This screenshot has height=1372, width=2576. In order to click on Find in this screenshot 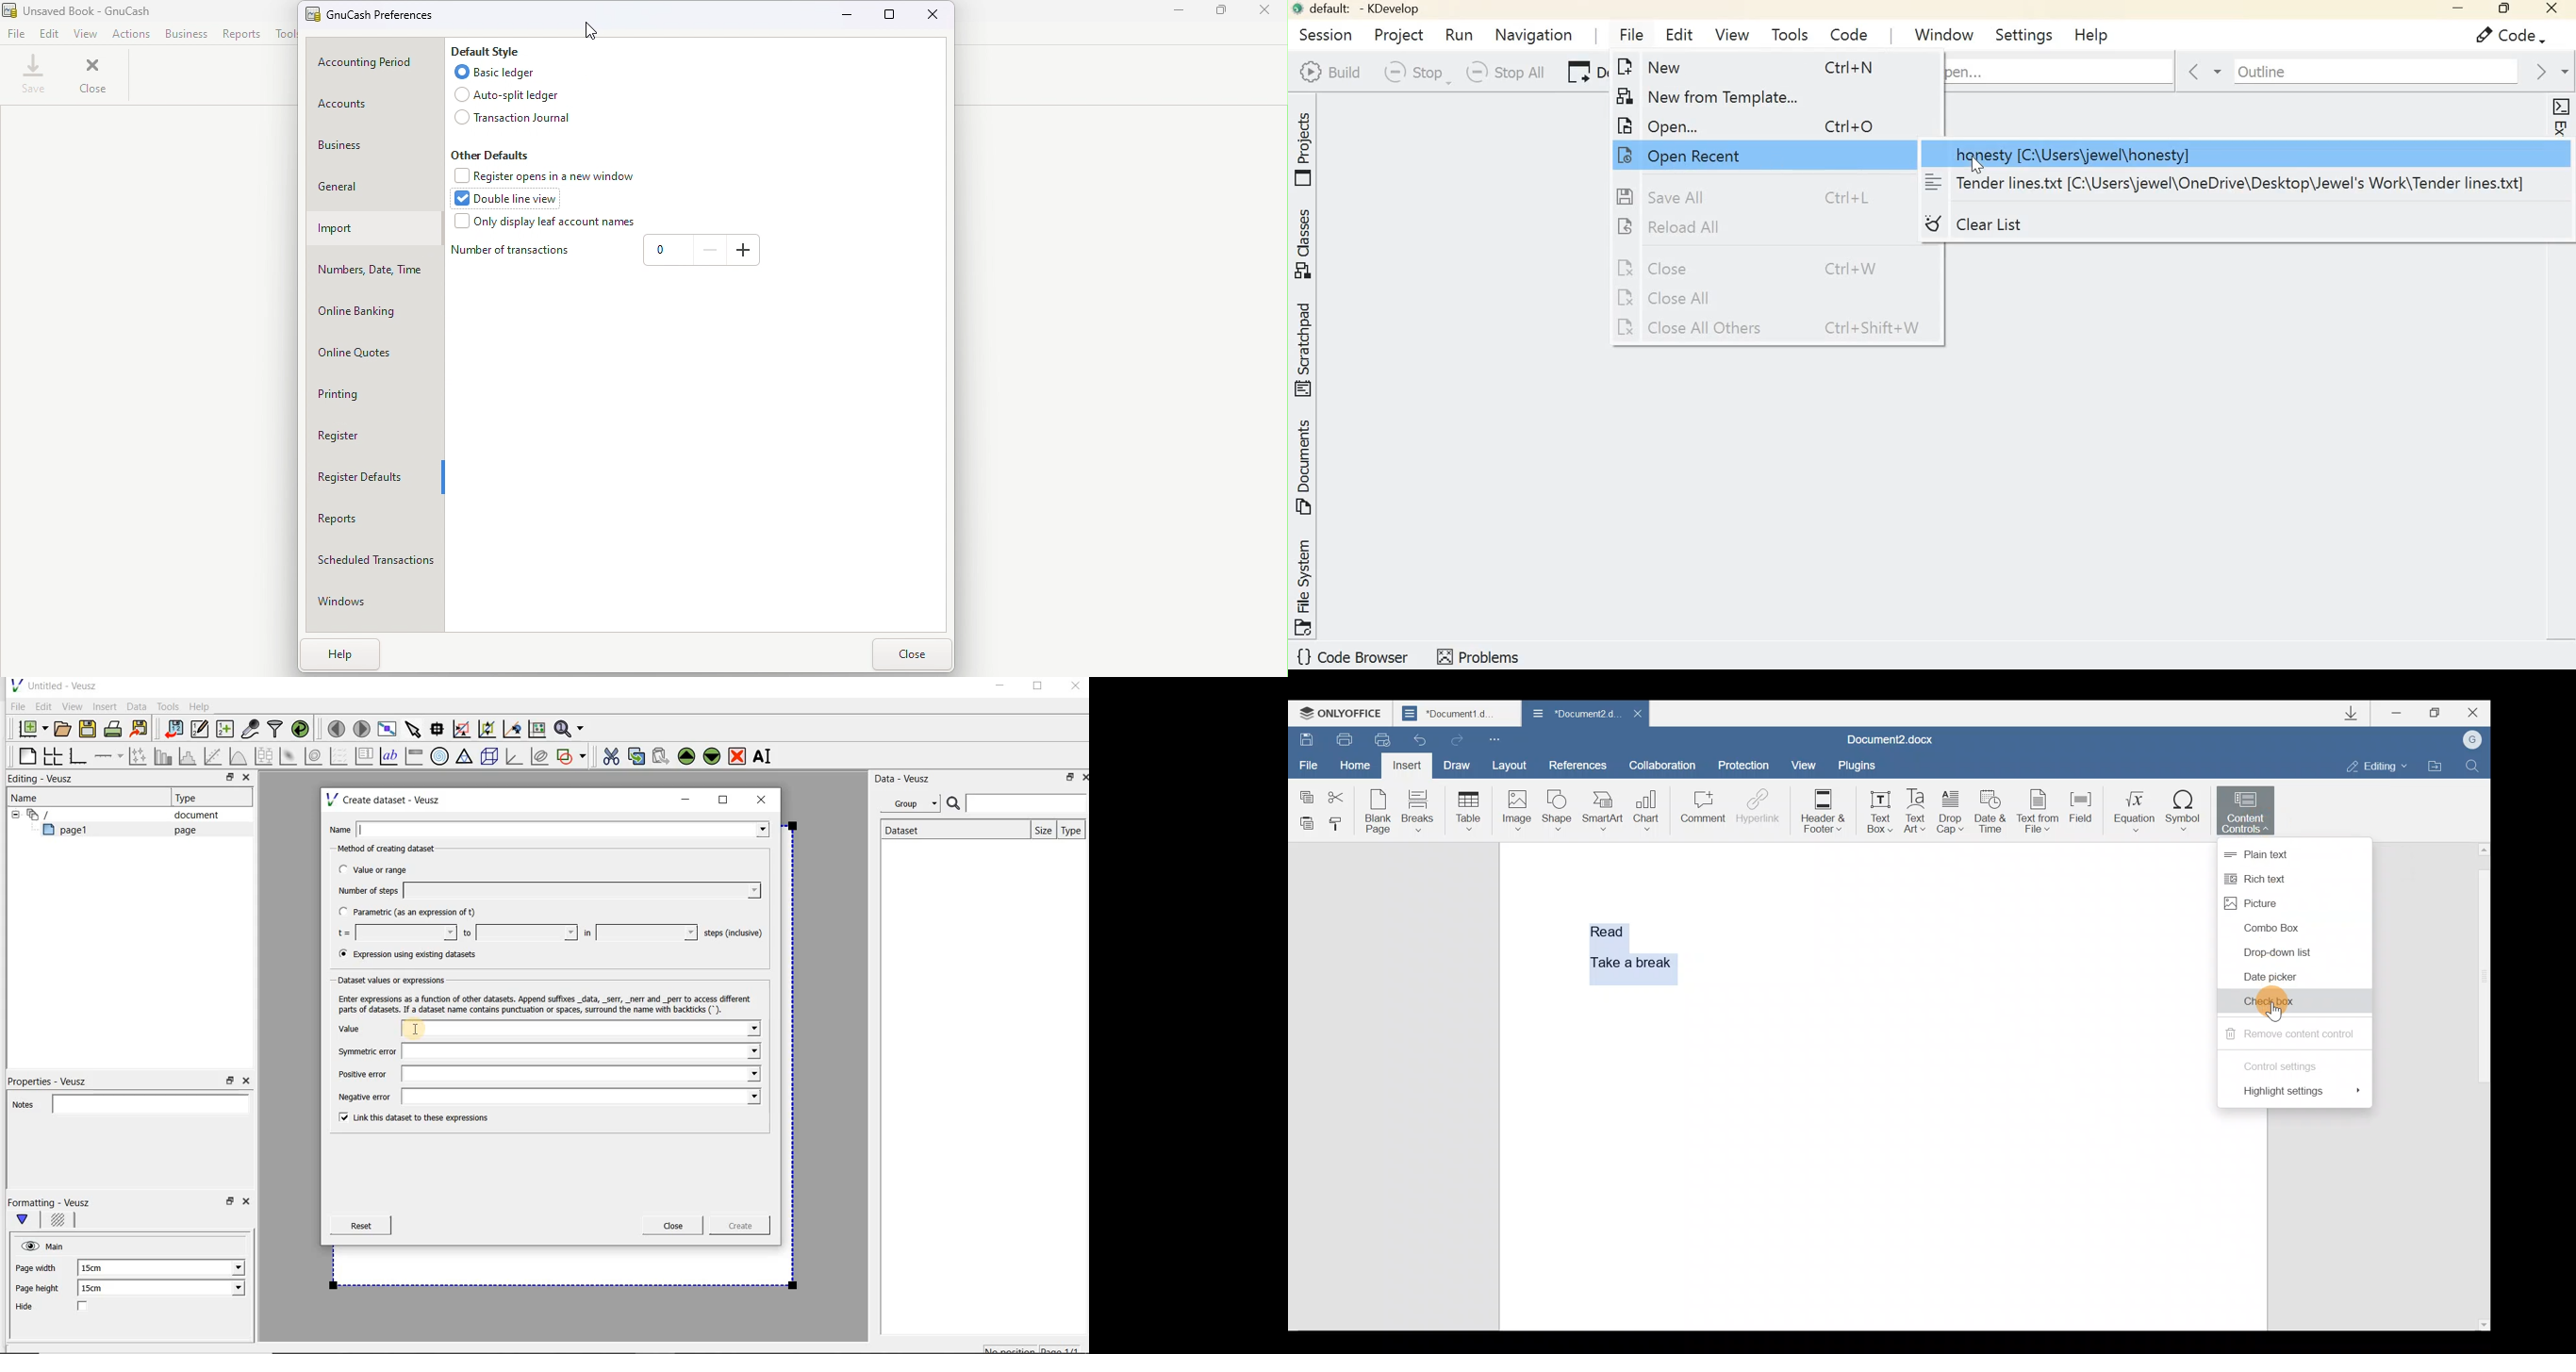, I will do `click(2474, 764)`.